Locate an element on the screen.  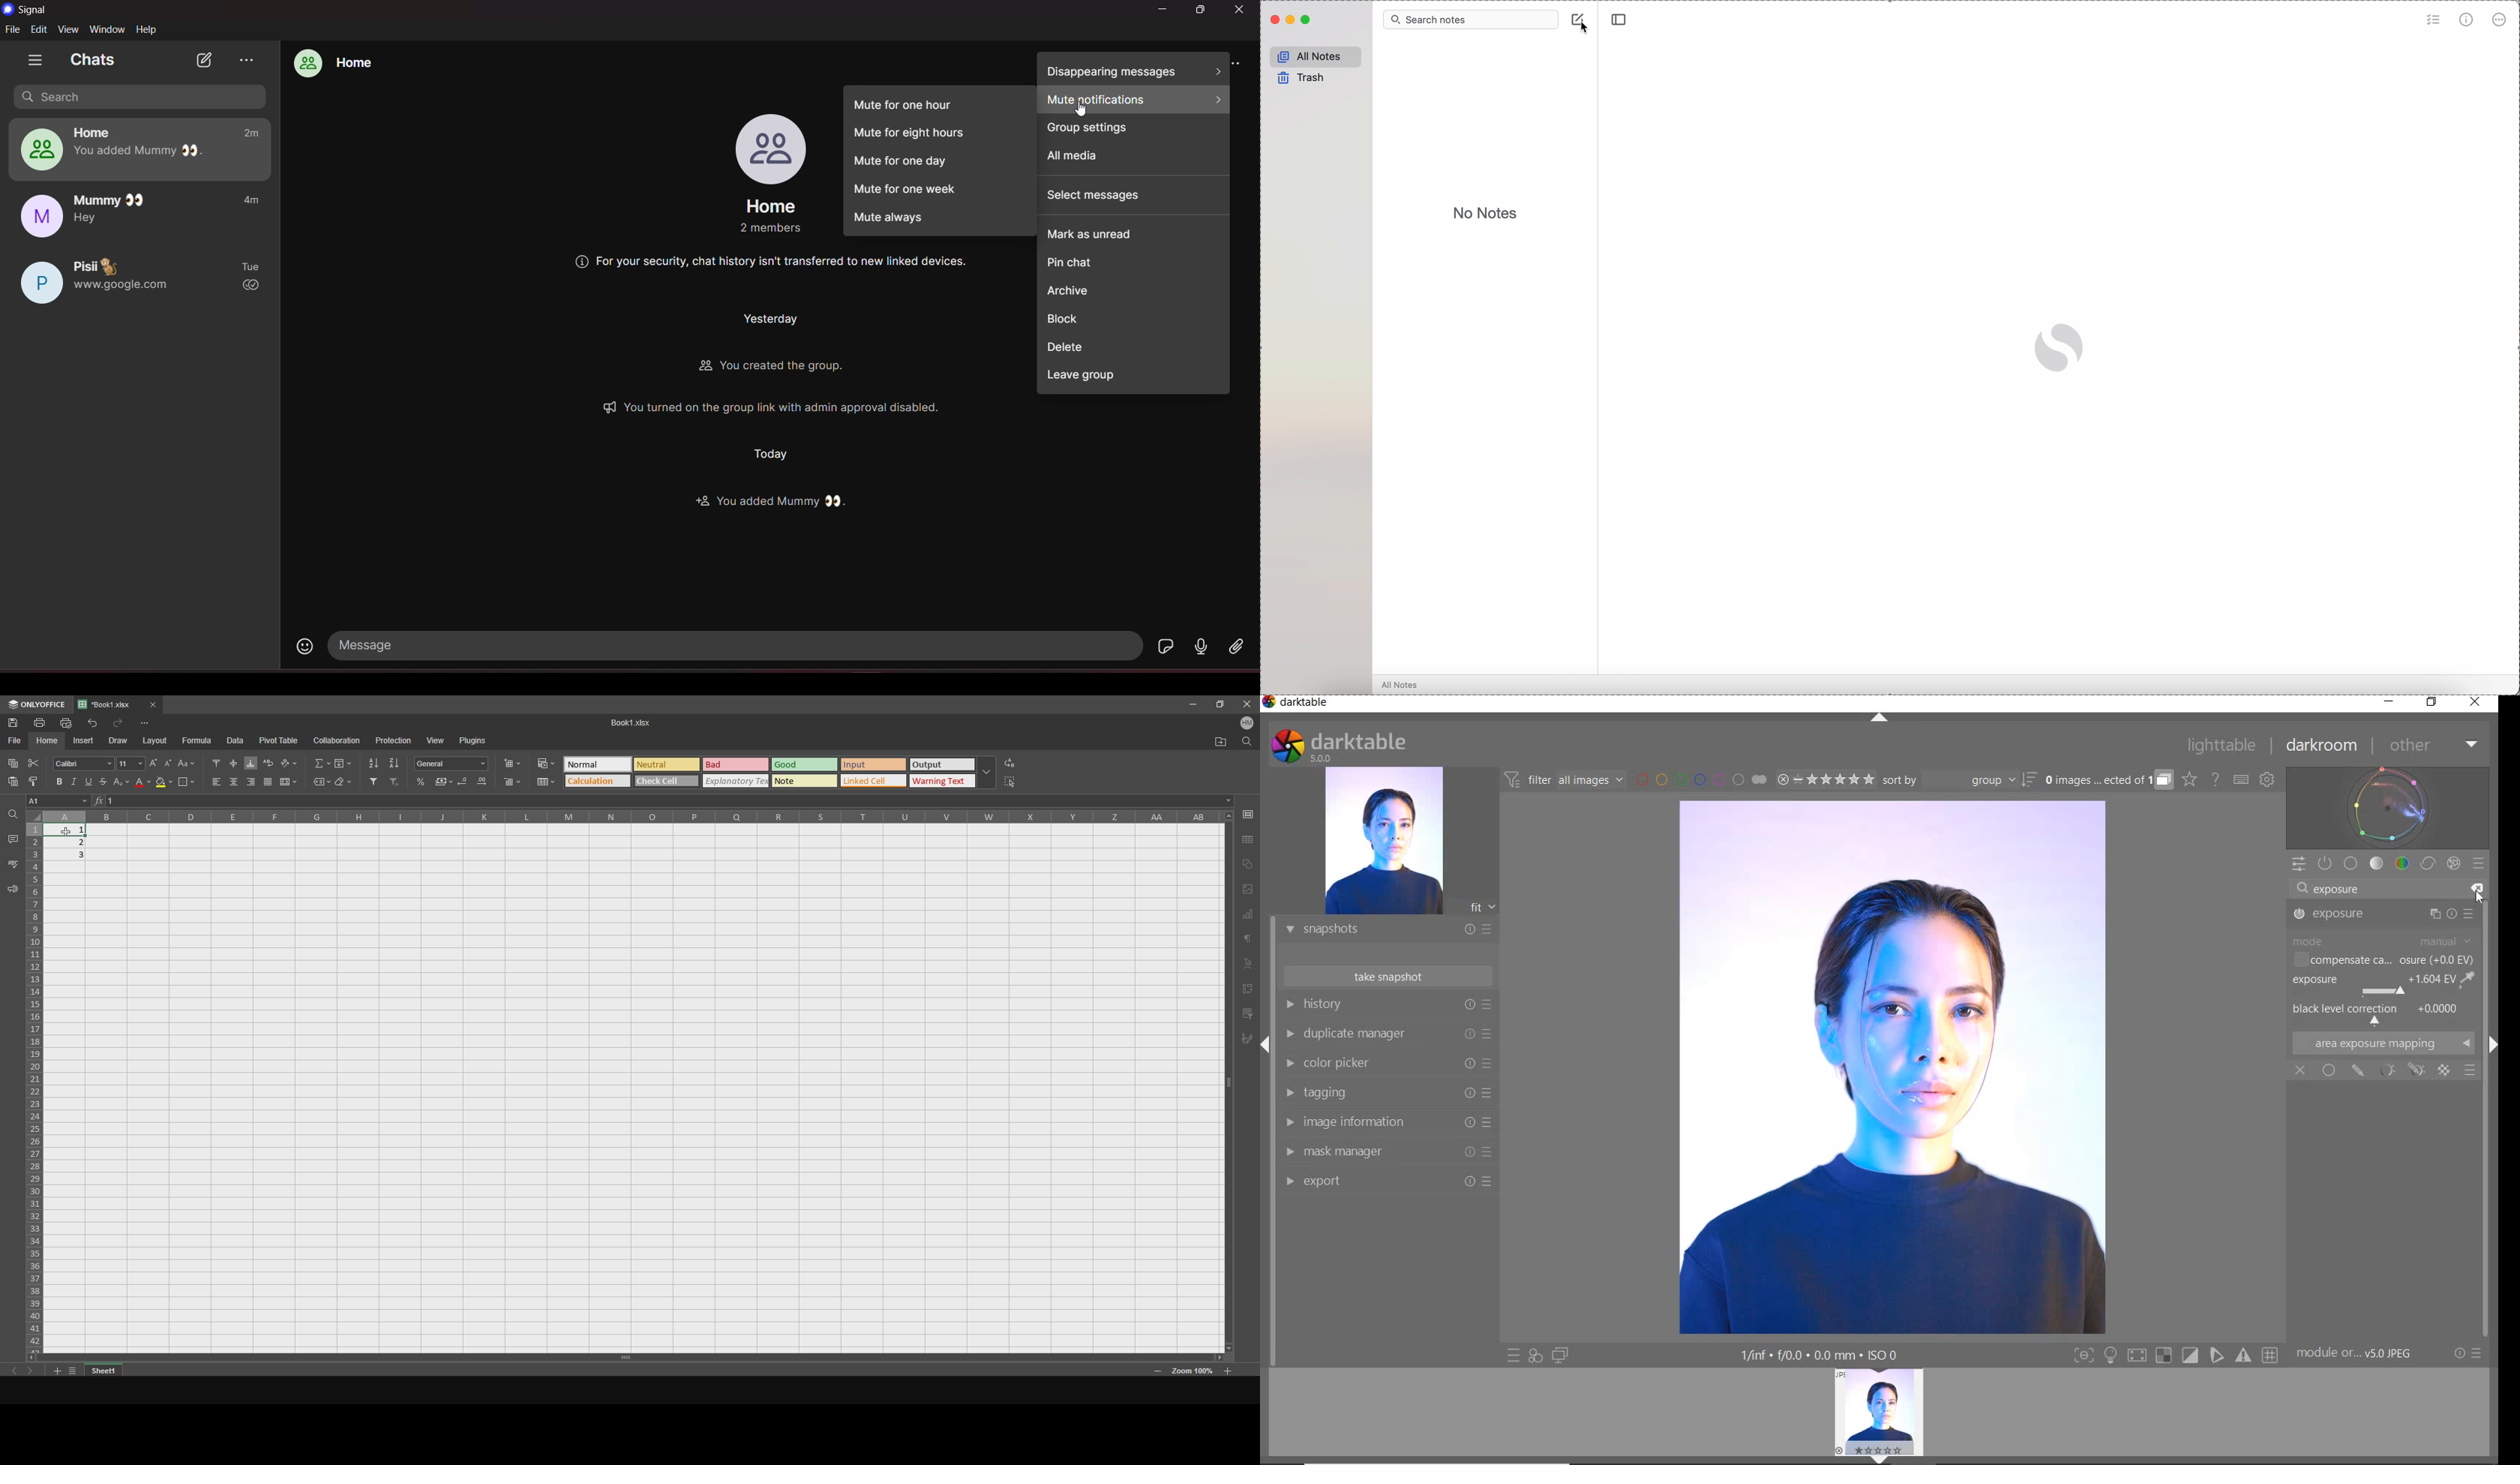
vertical slider is located at coordinates (1228, 1092).